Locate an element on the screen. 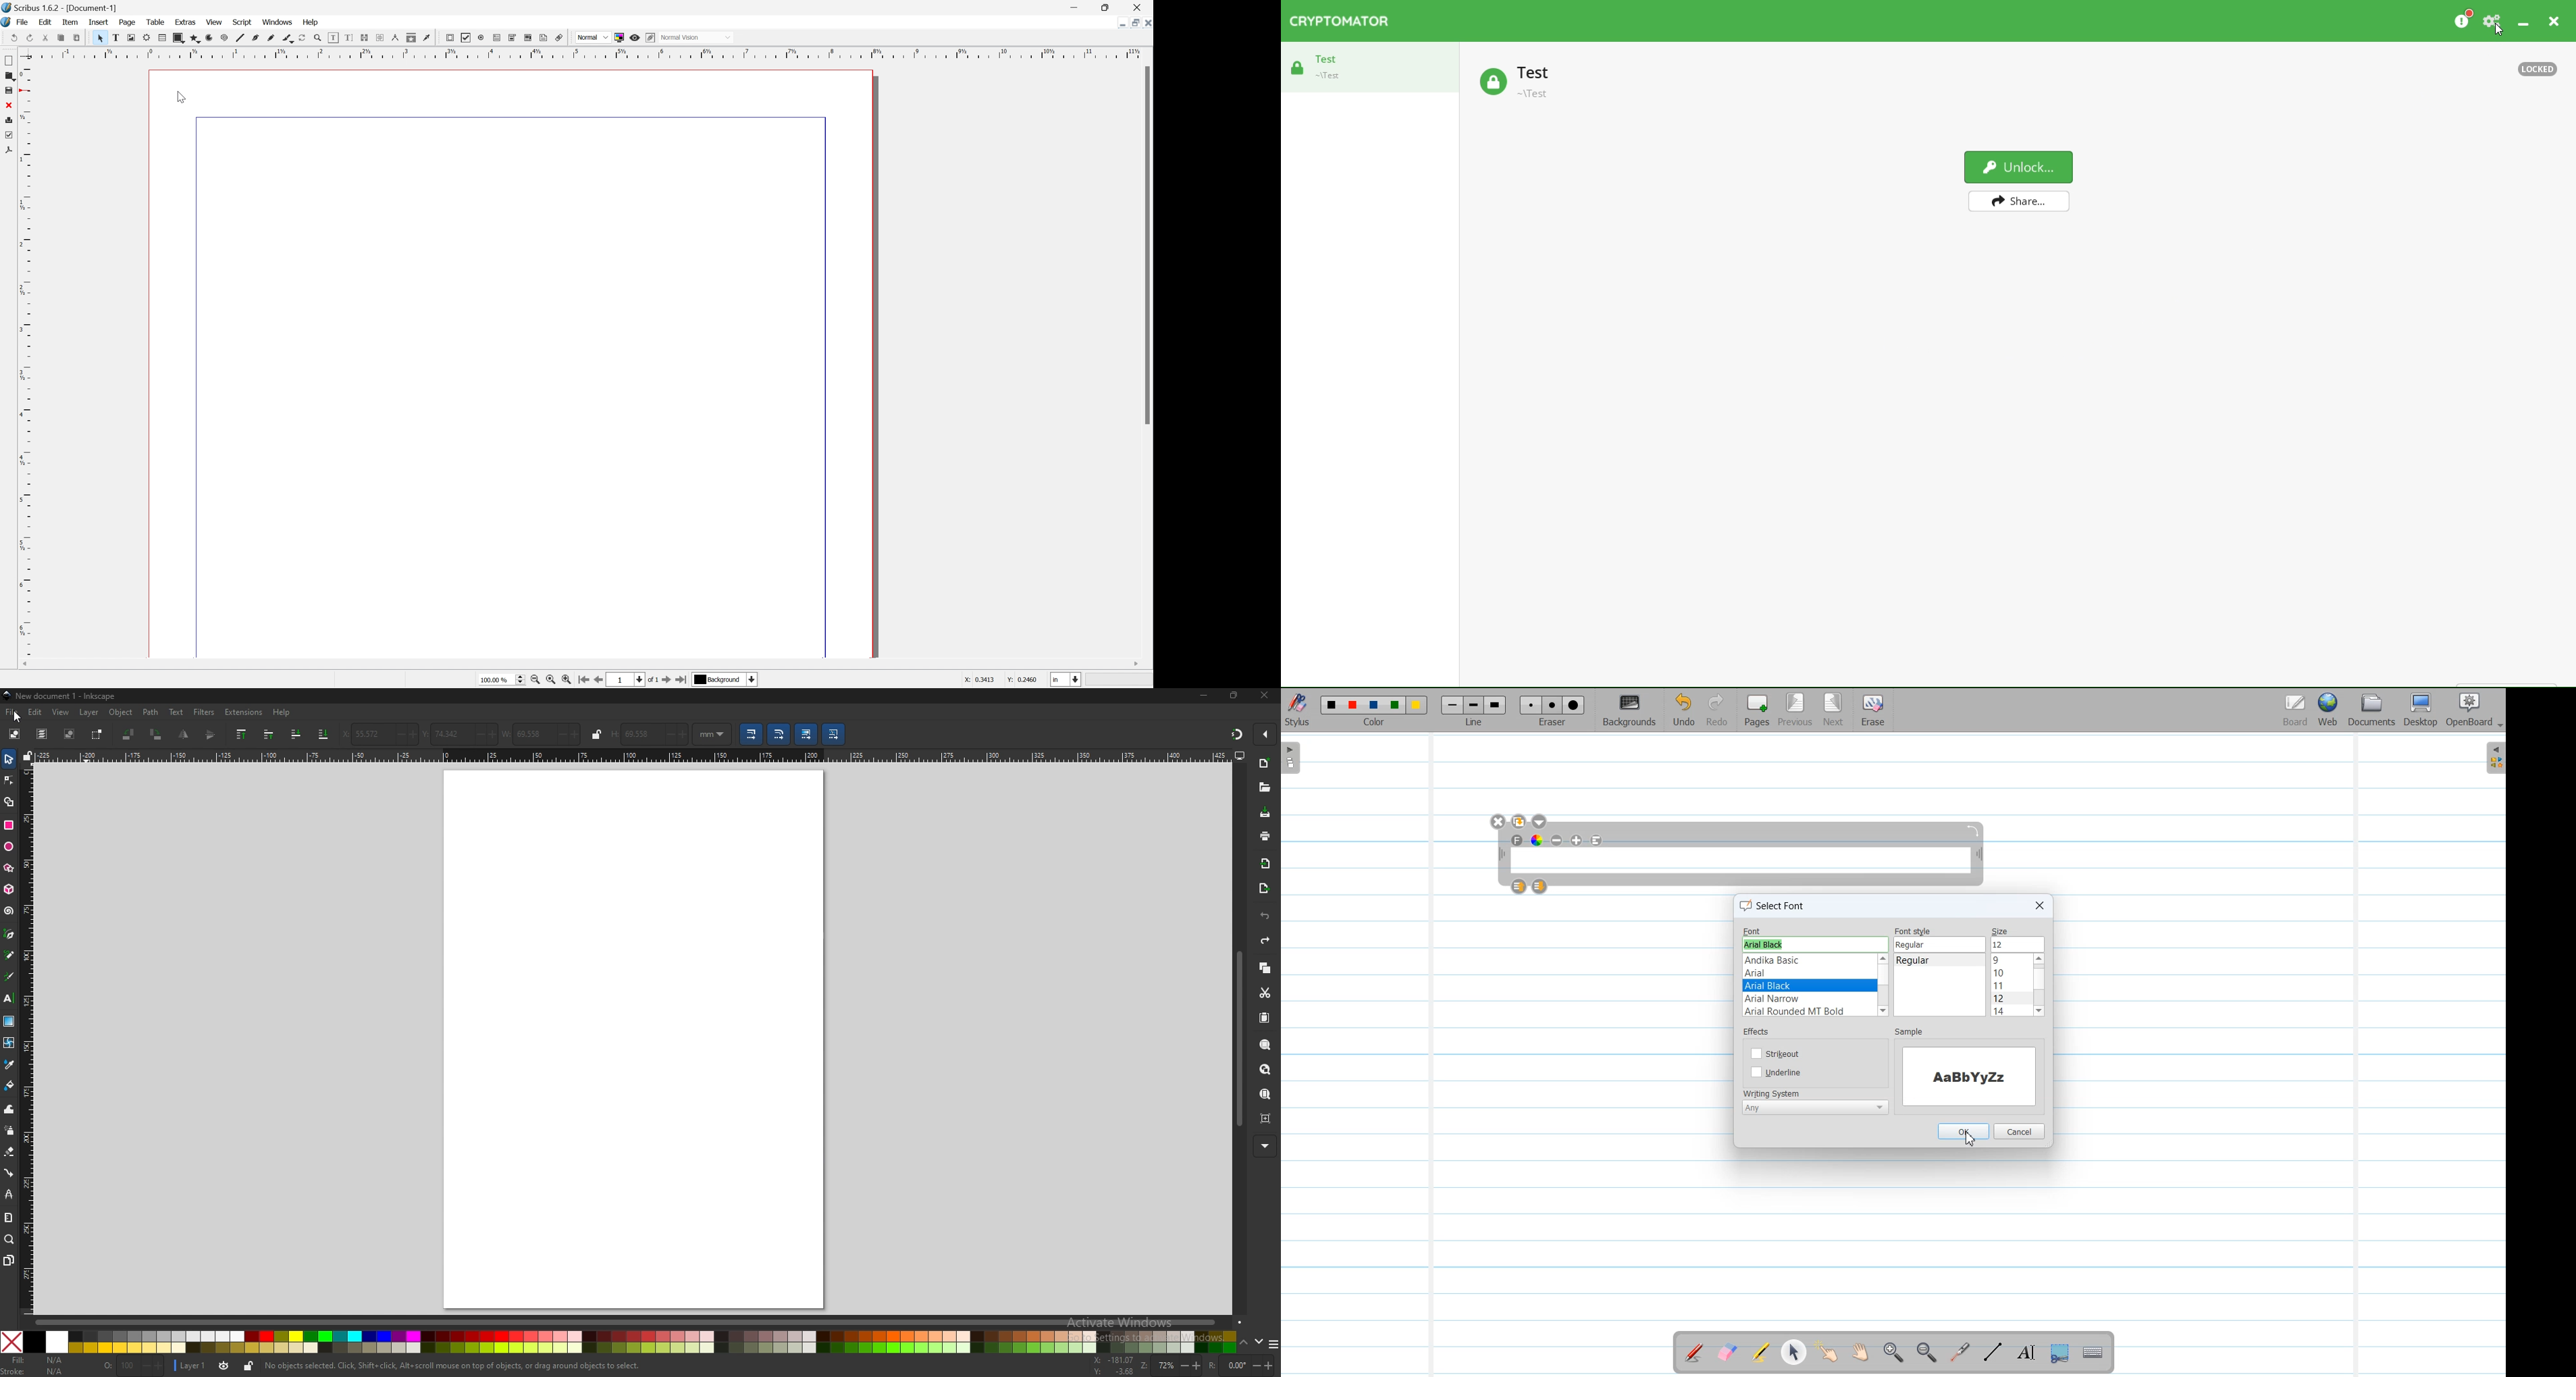 The image size is (2576, 1400). text is located at coordinates (9, 997).